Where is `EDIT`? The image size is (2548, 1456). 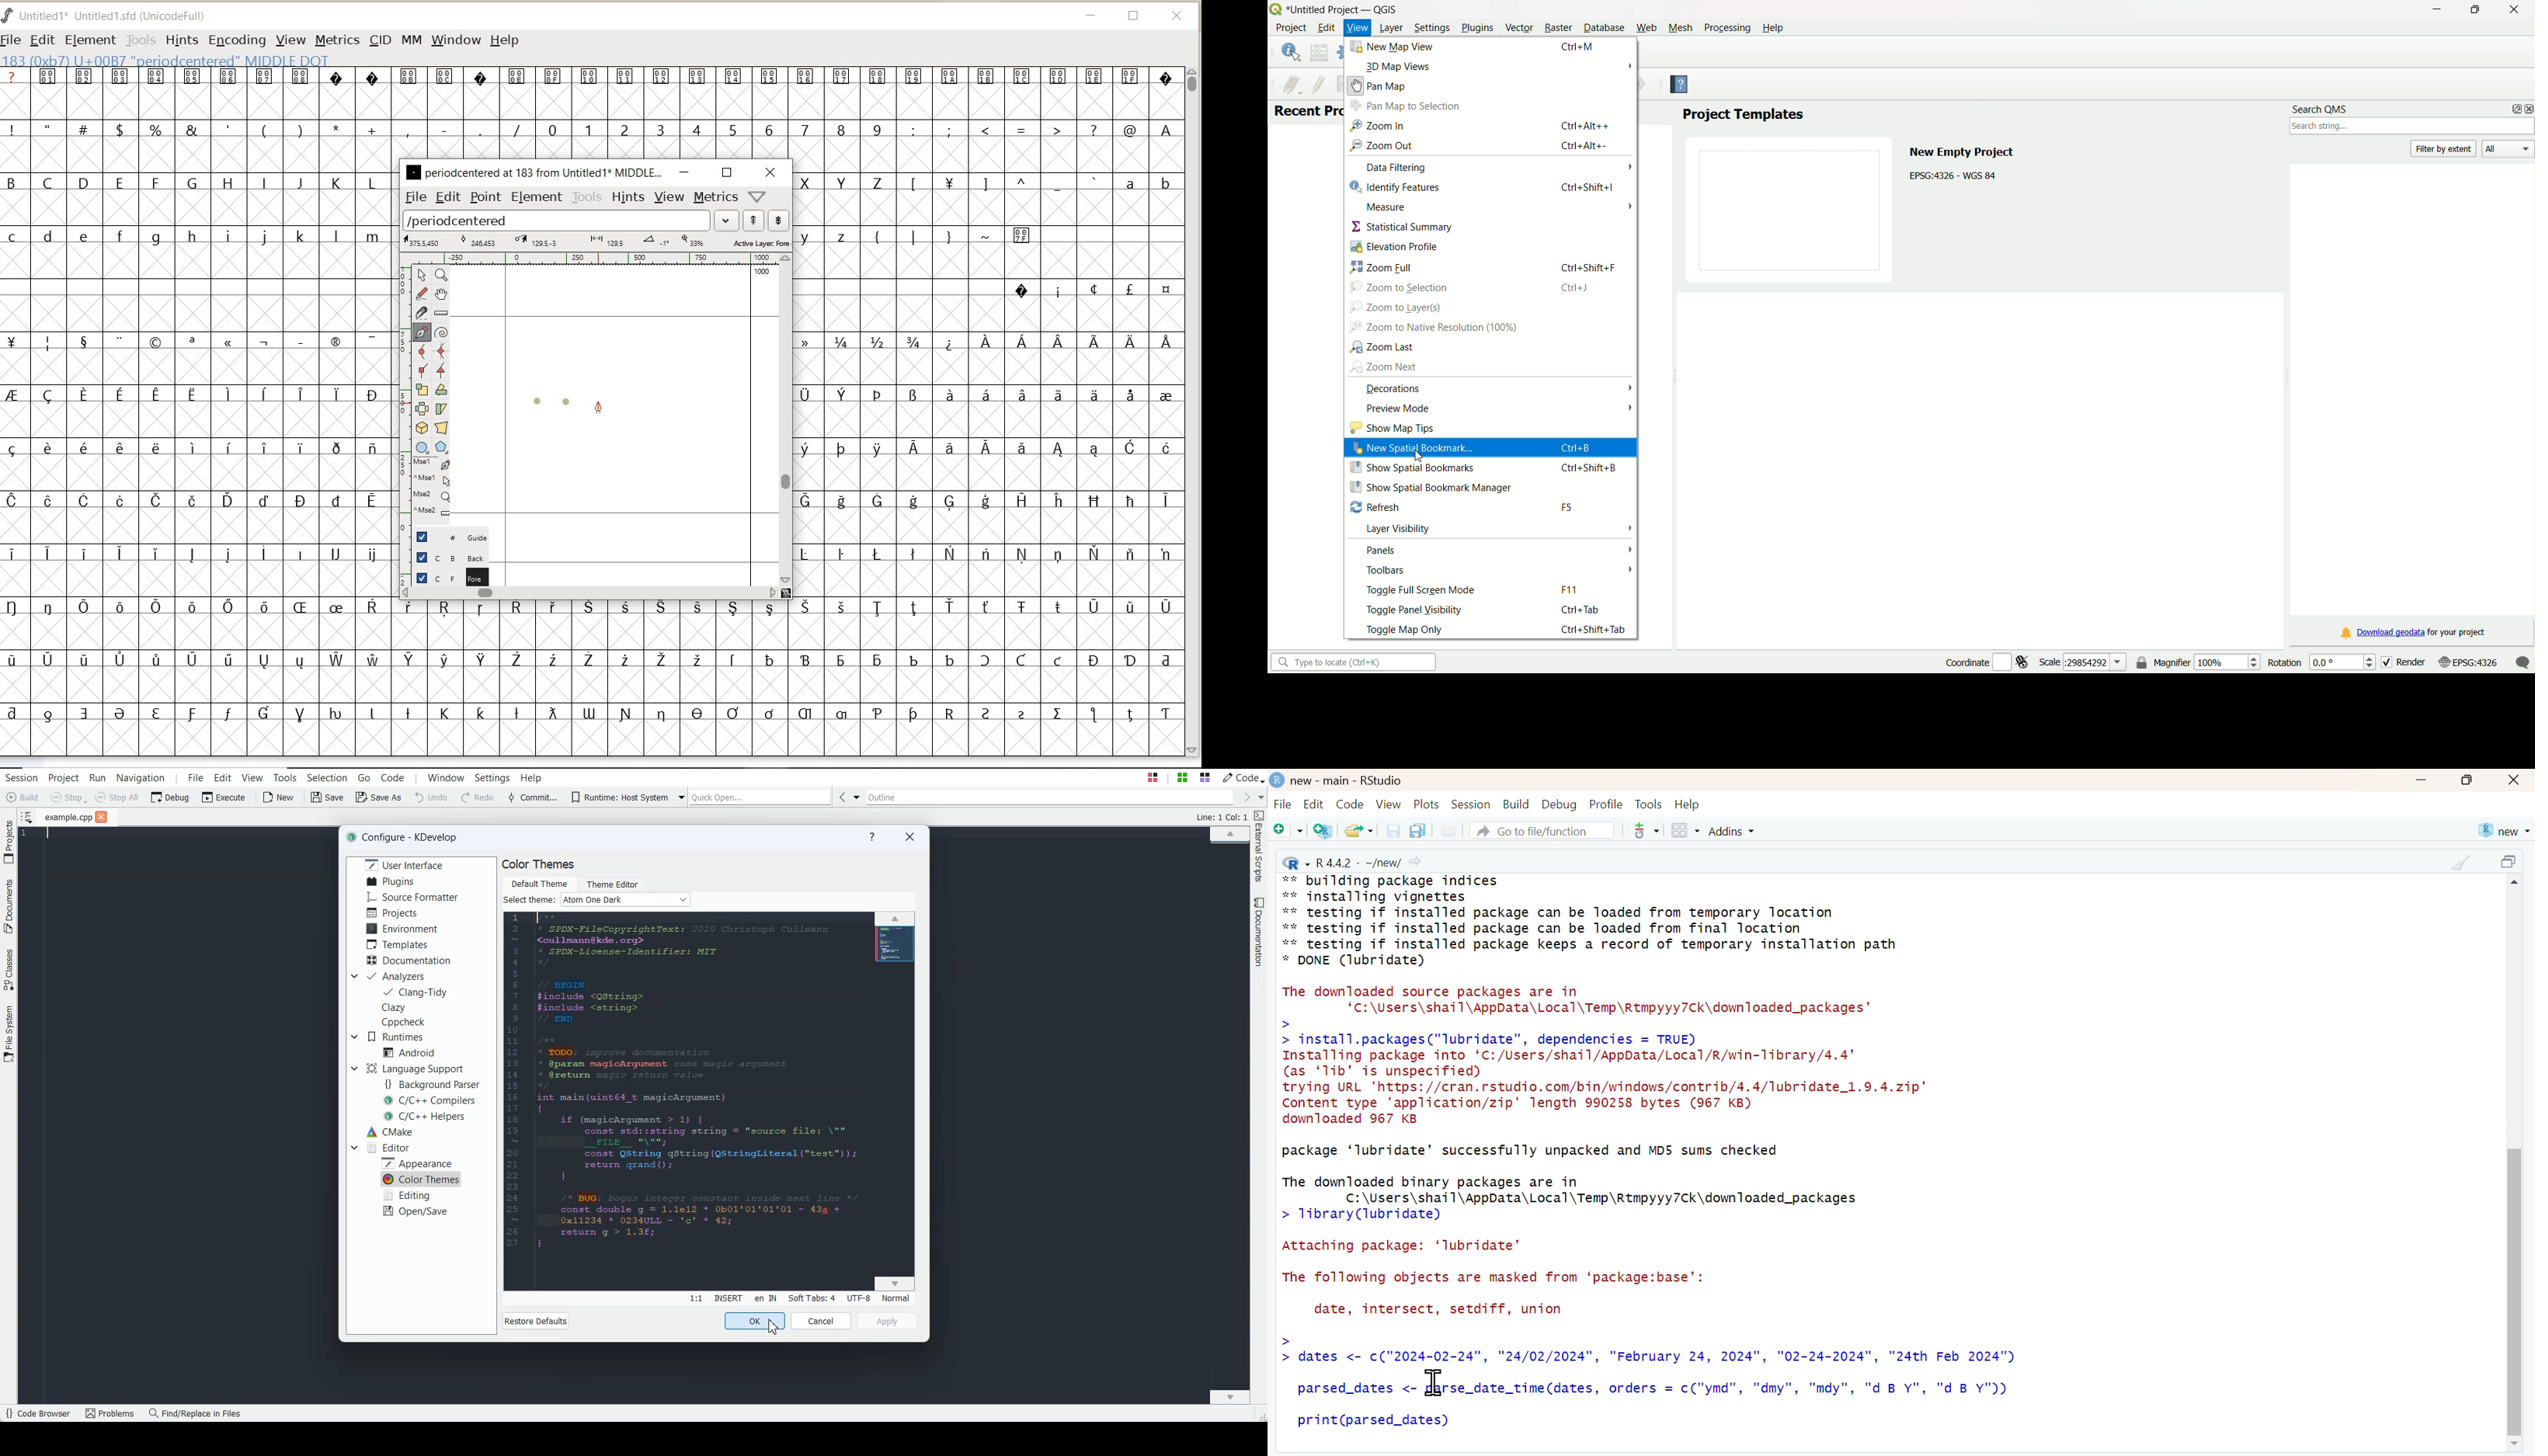
EDIT is located at coordinates (42, 41).